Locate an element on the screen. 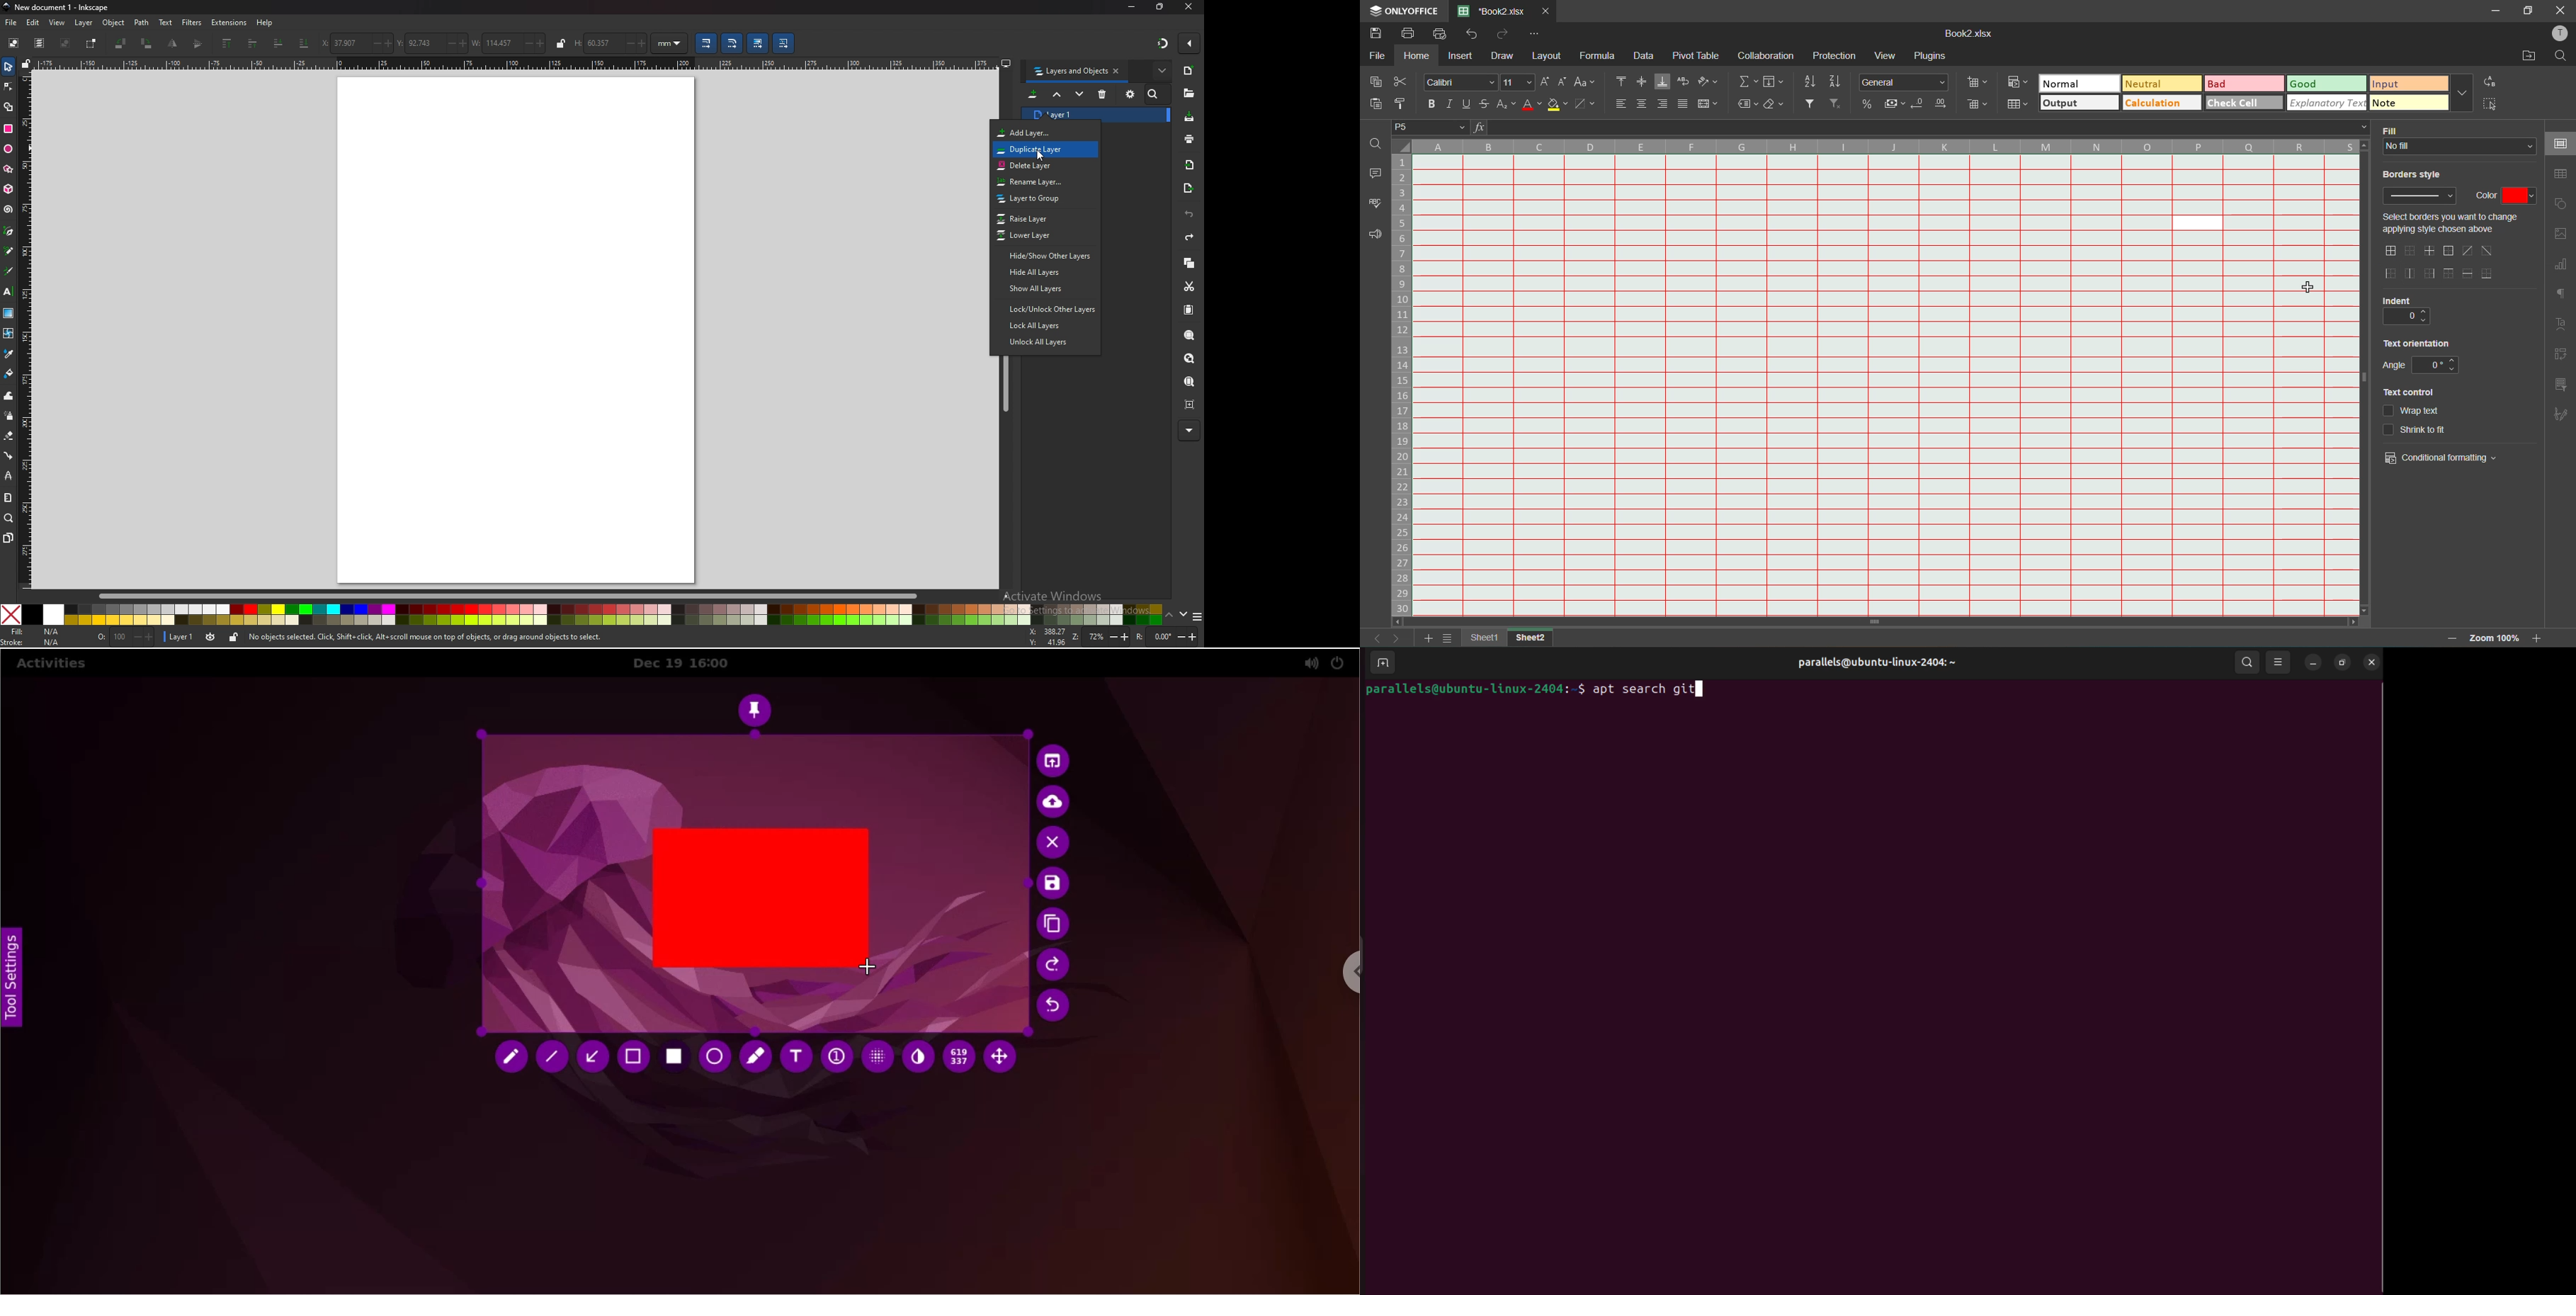 The width and height of the screenshot is (2576, 1316). info is located at coordinates (426, 636).